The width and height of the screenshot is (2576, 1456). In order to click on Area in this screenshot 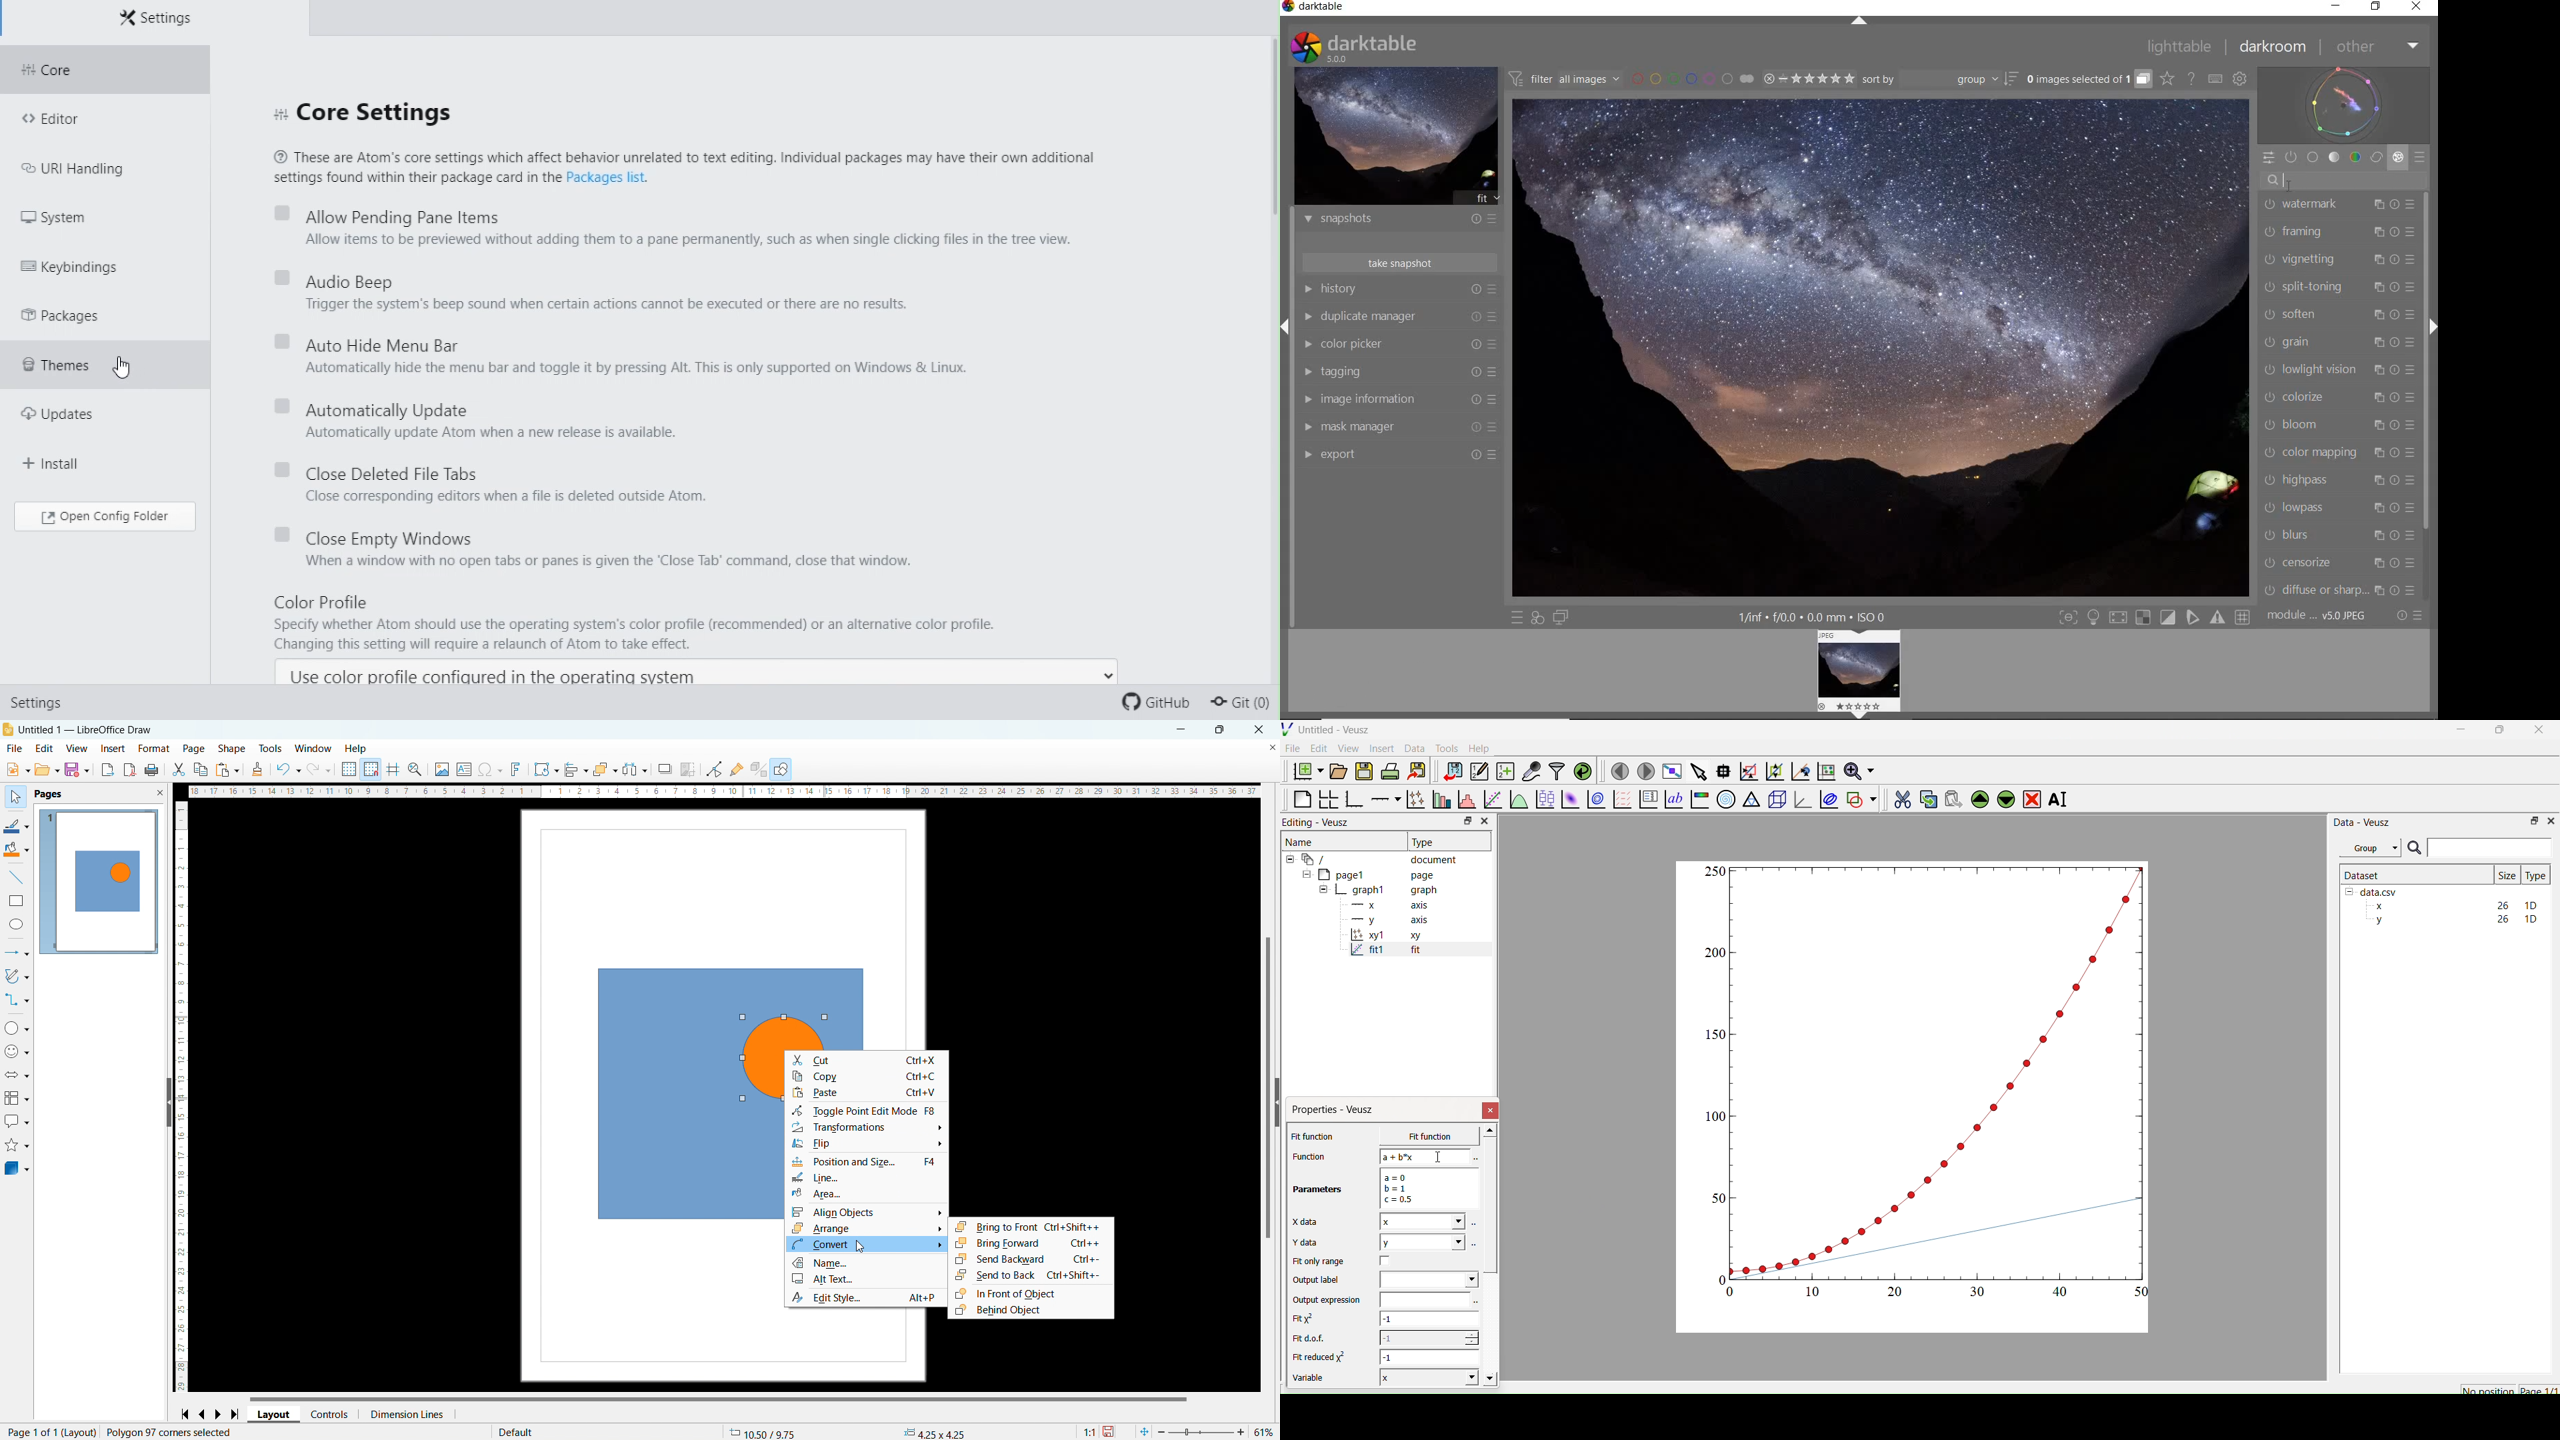, I will do `click(816, 1193)`.